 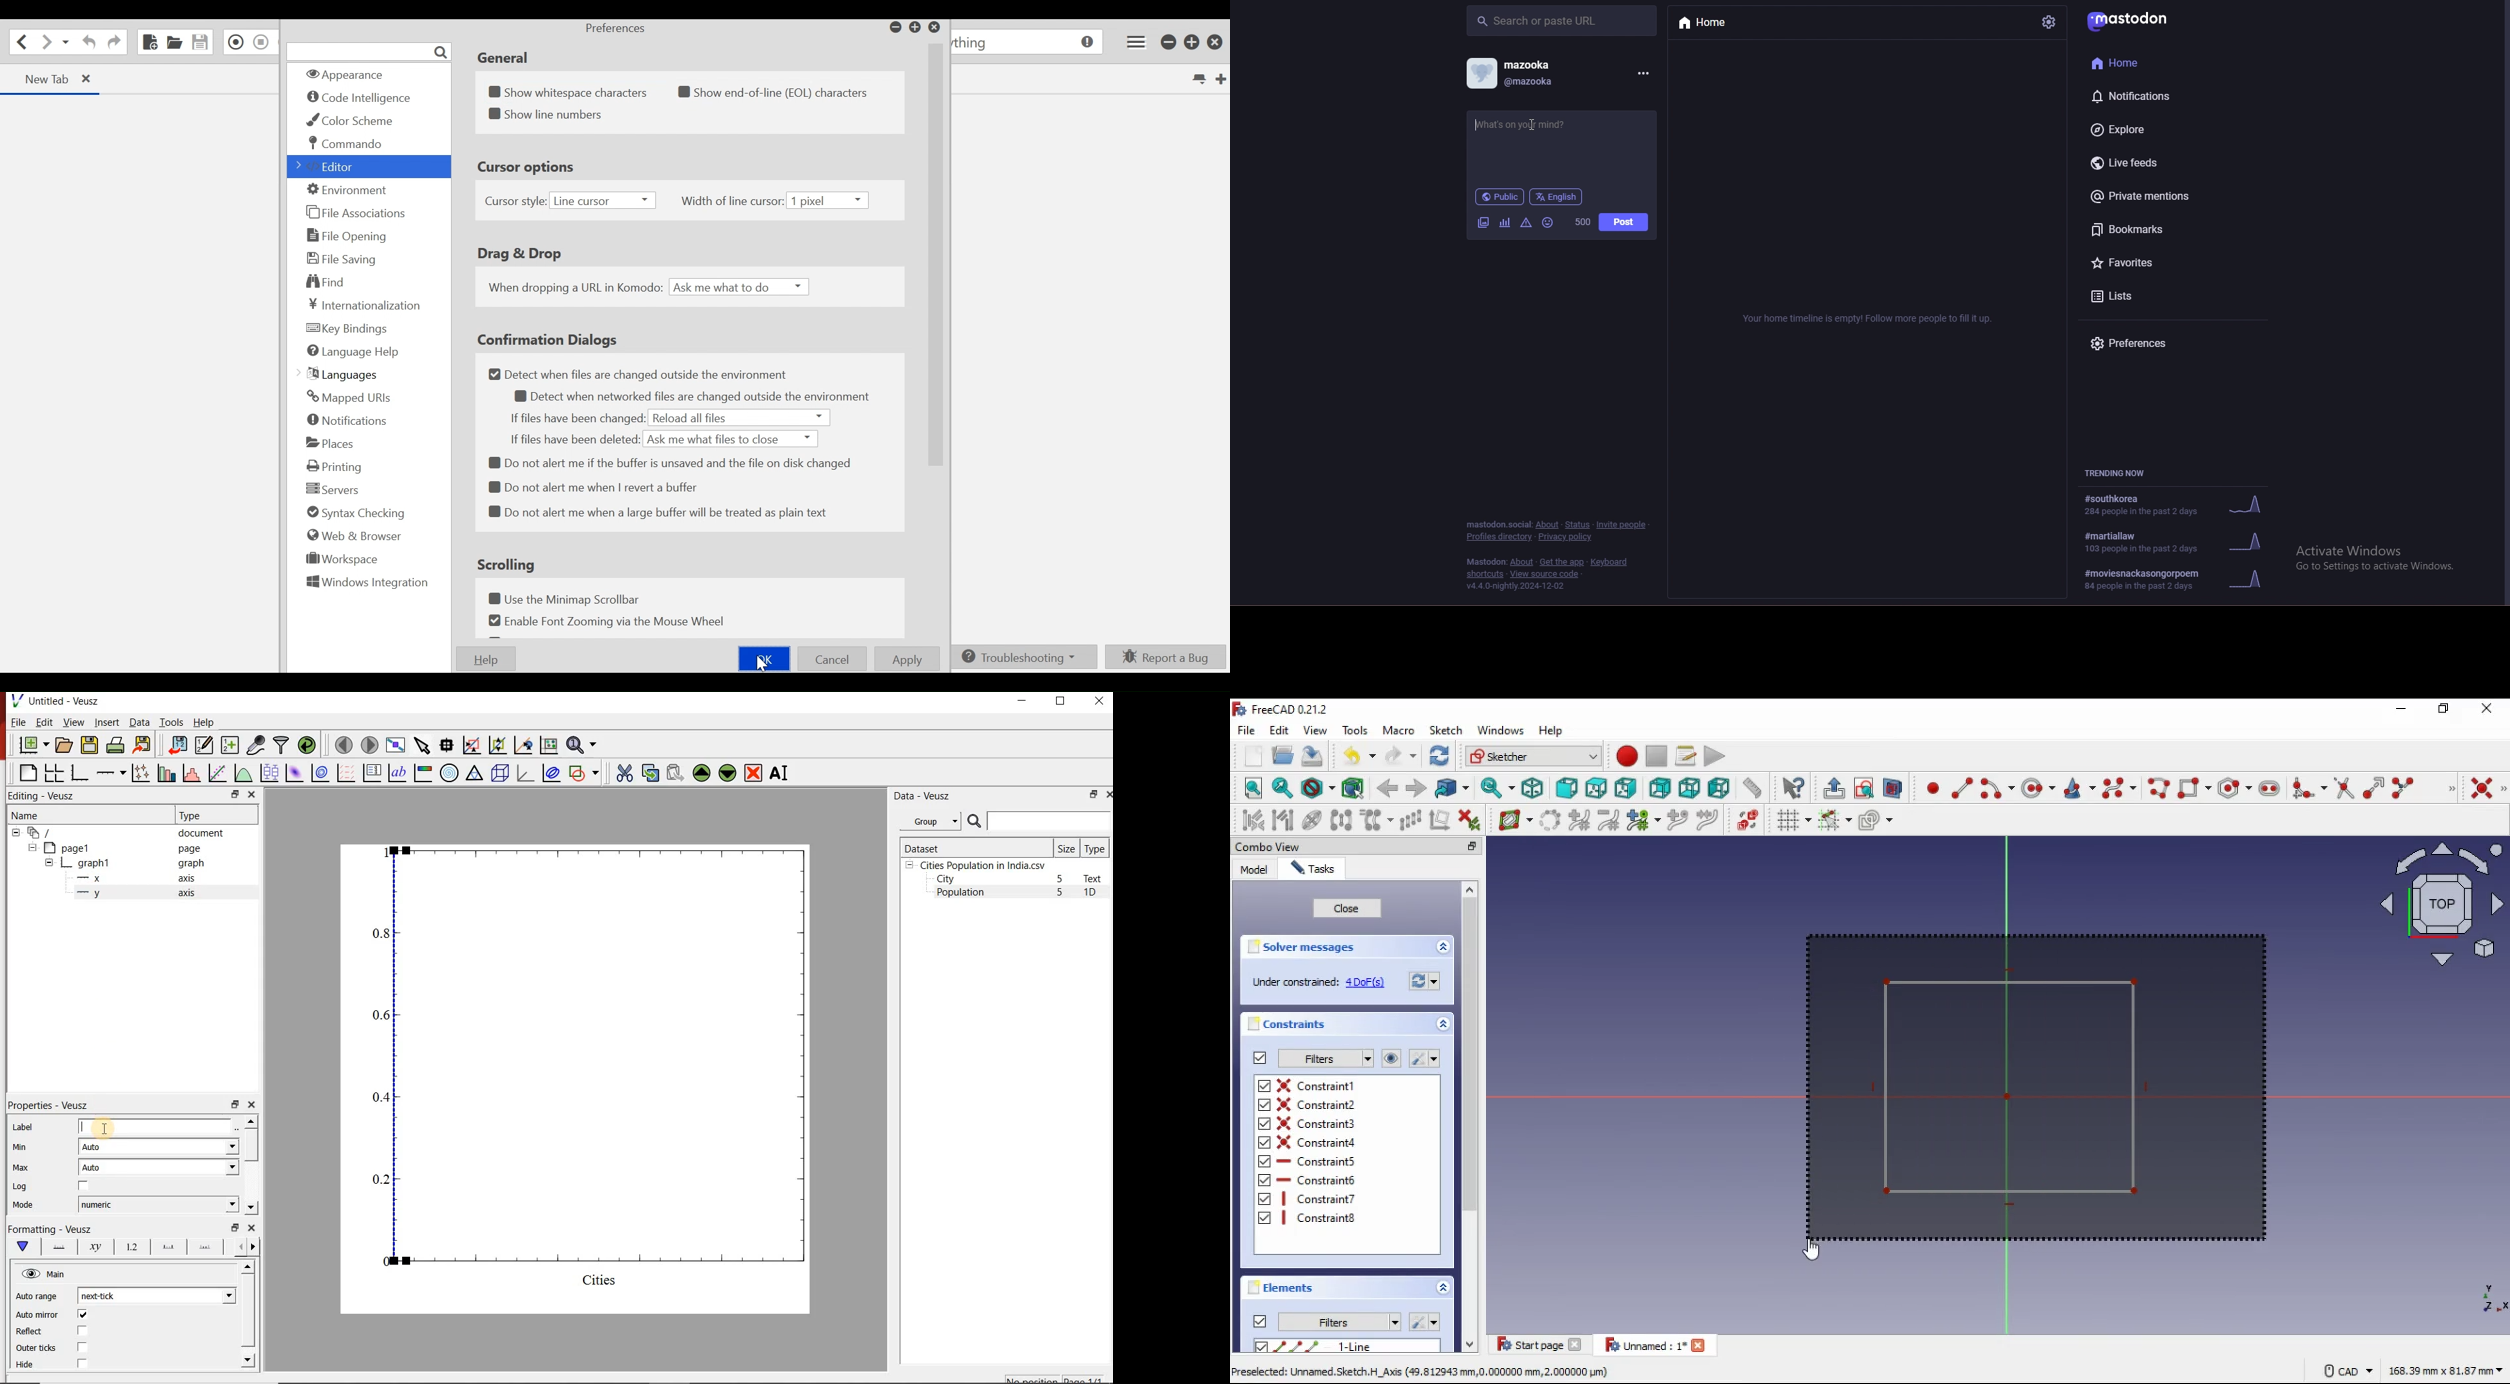 What do you see at coordinates (2157, 787) in the screenshot?
I see `create polyline` at bounding box center [2157, 787].